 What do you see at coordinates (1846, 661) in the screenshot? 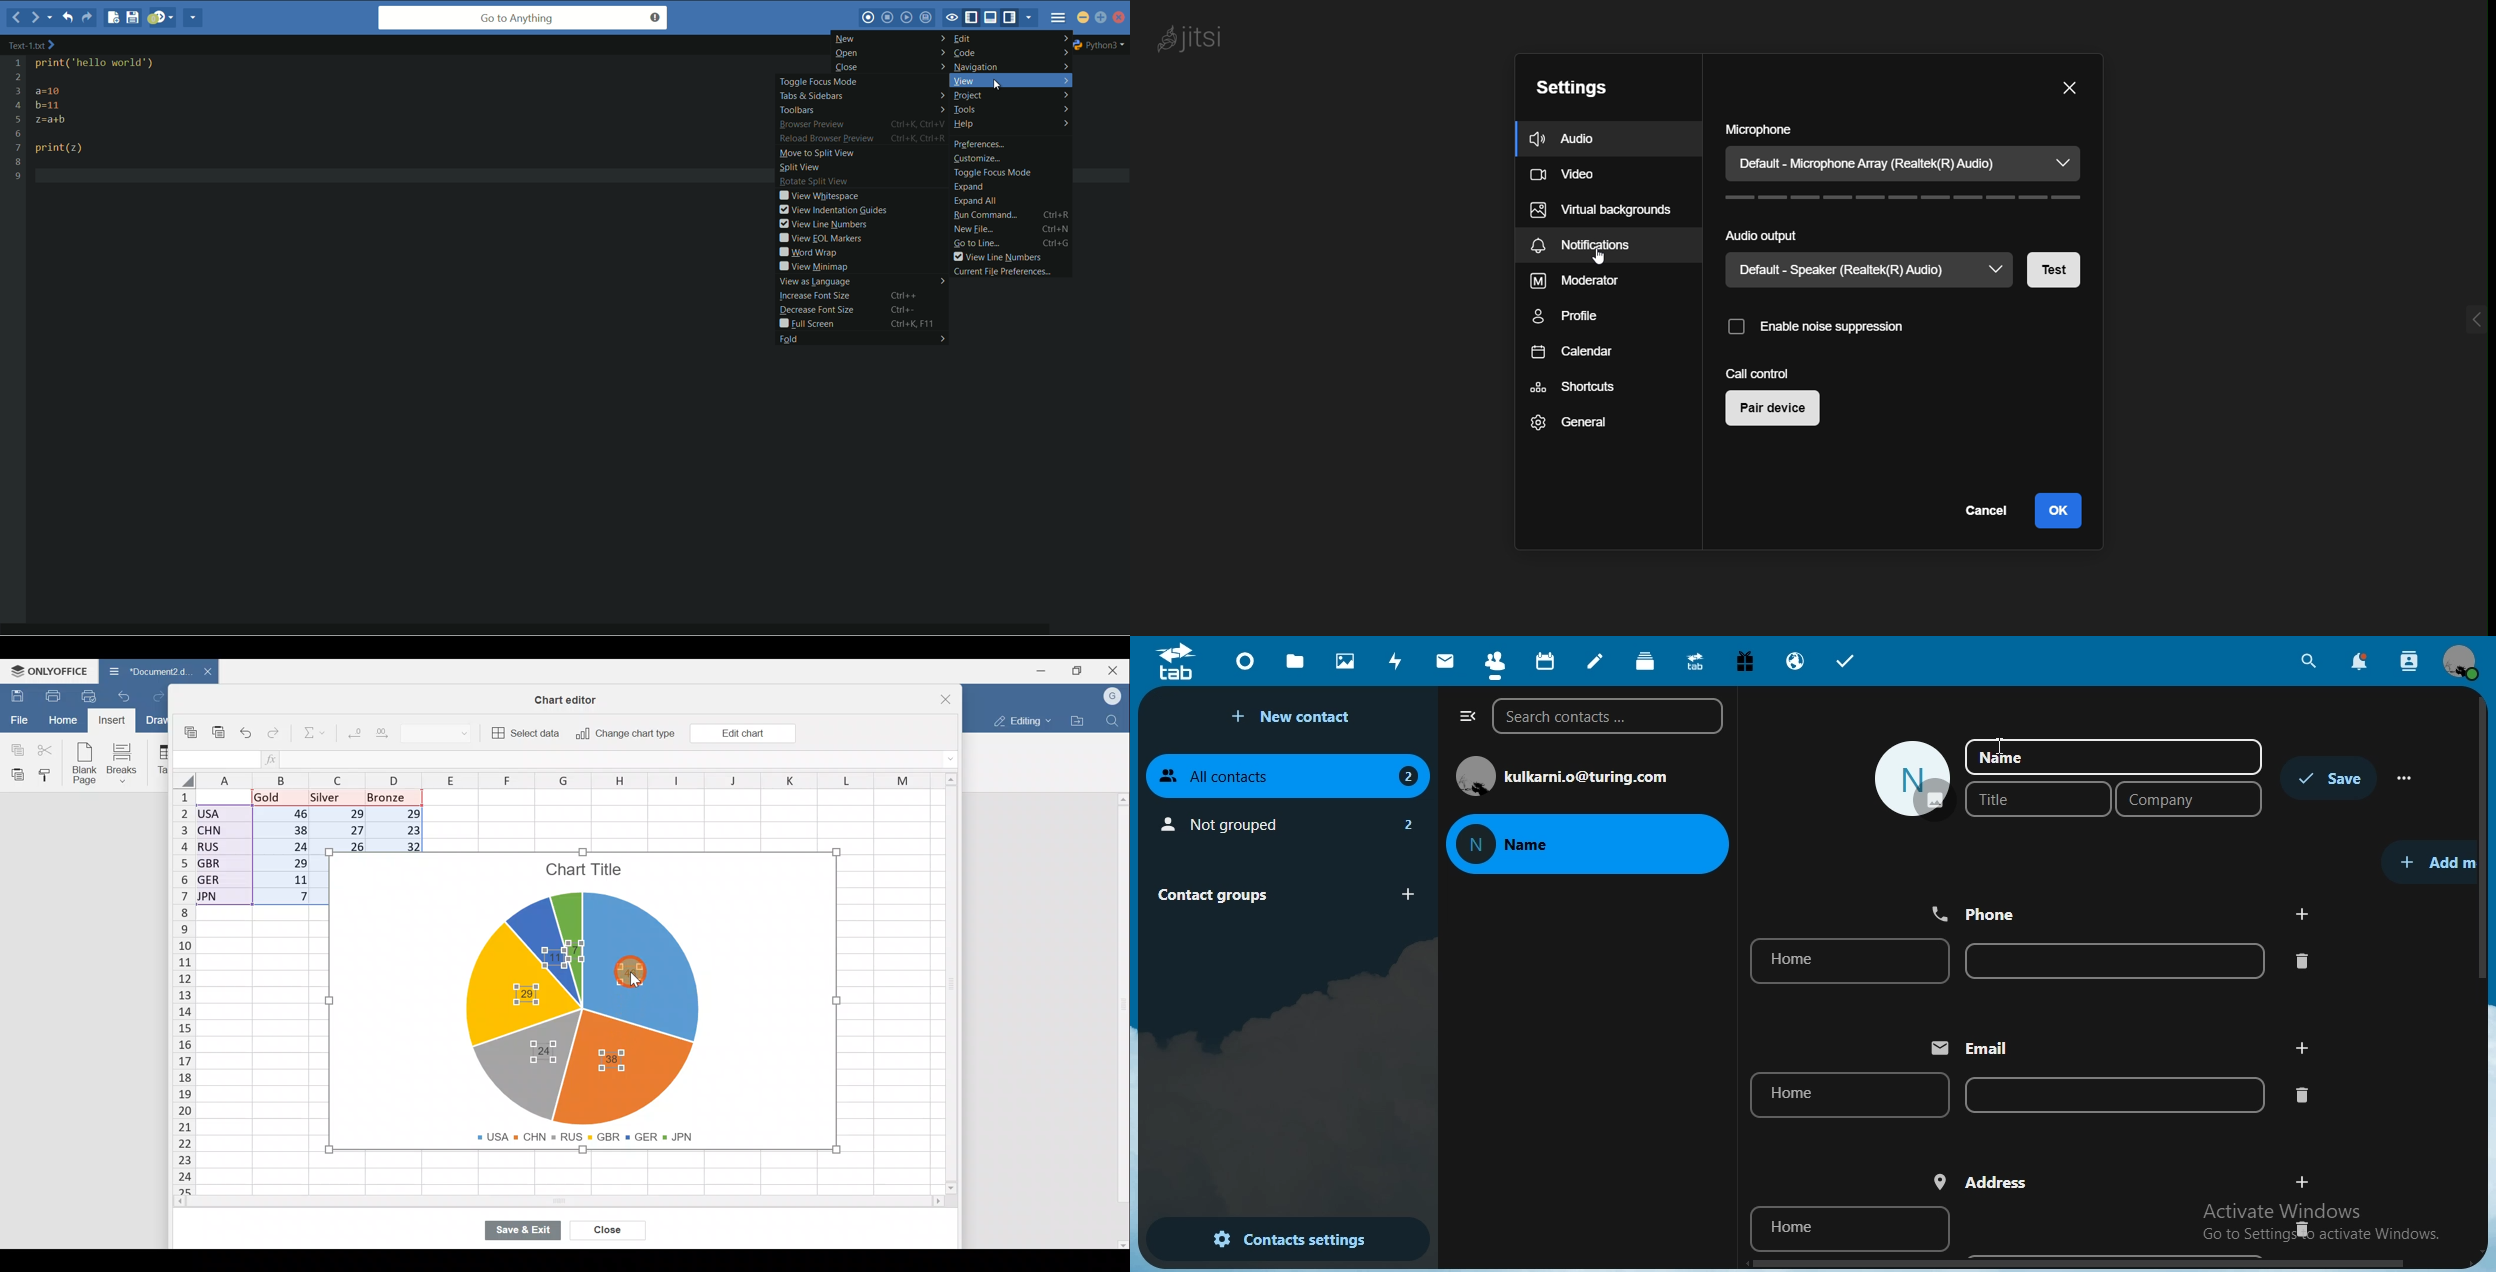
I see `tasks` at bounding box center [1846, 661].